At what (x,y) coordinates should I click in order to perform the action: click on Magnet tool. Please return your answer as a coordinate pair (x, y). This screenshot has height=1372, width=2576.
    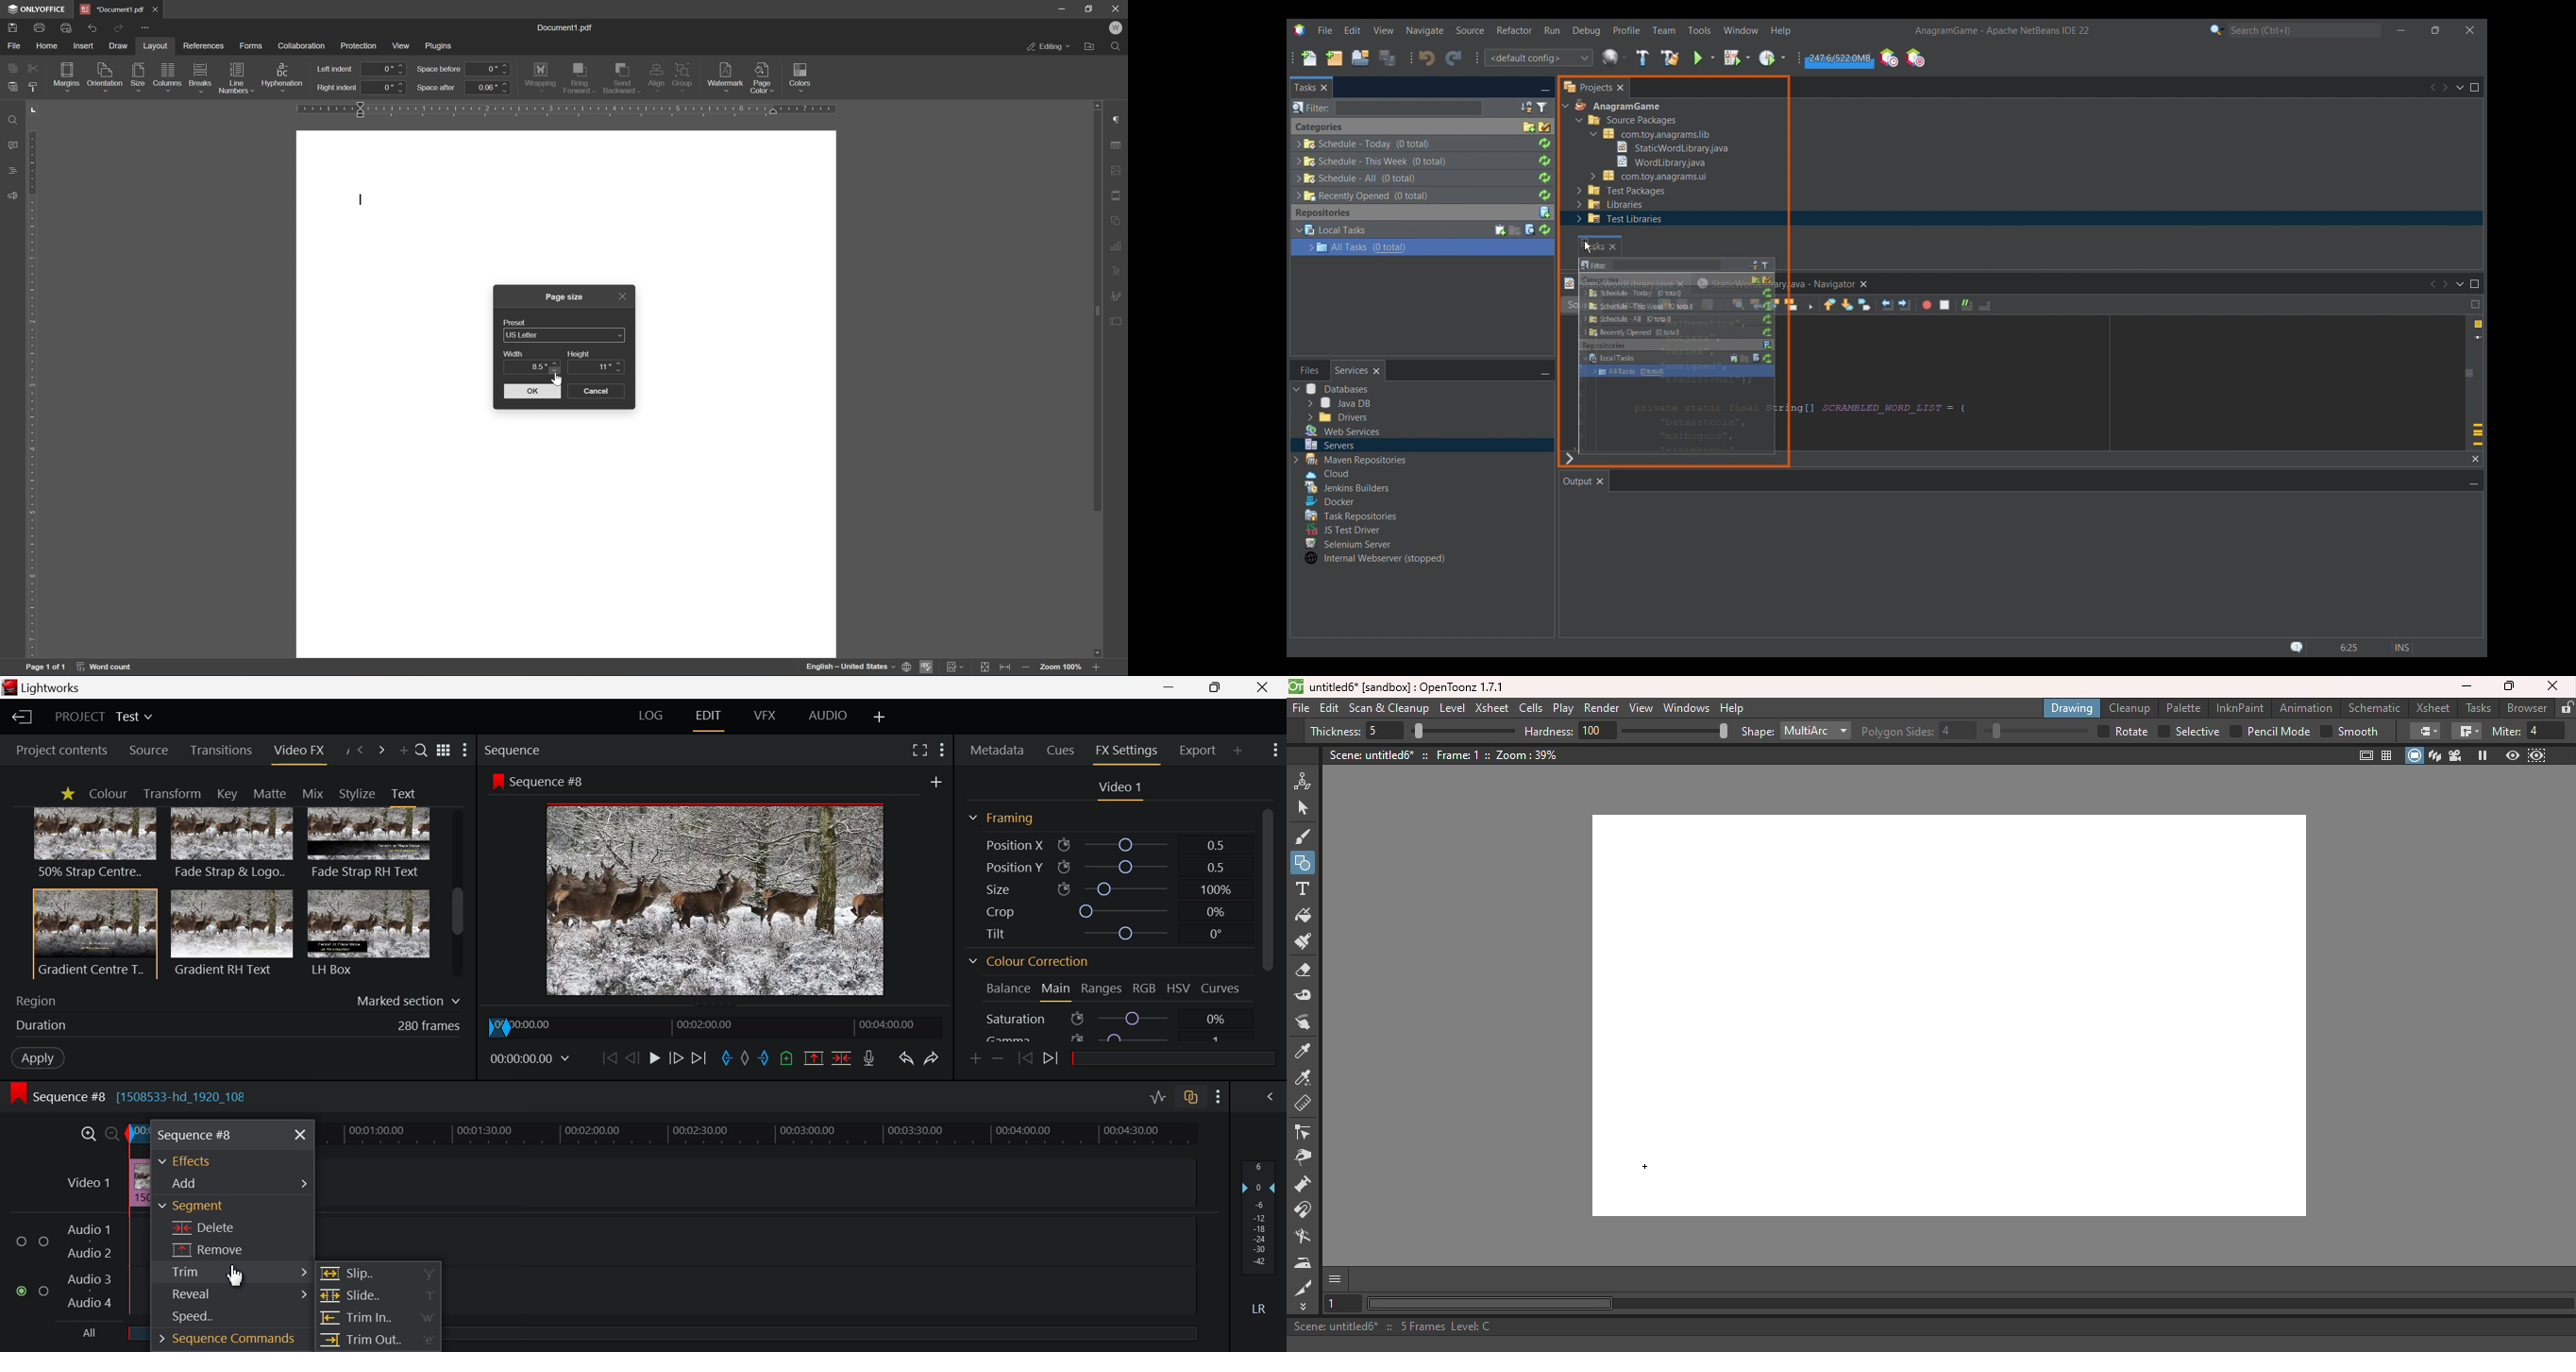
    Looking at the image, I should click on (1305, 1211).